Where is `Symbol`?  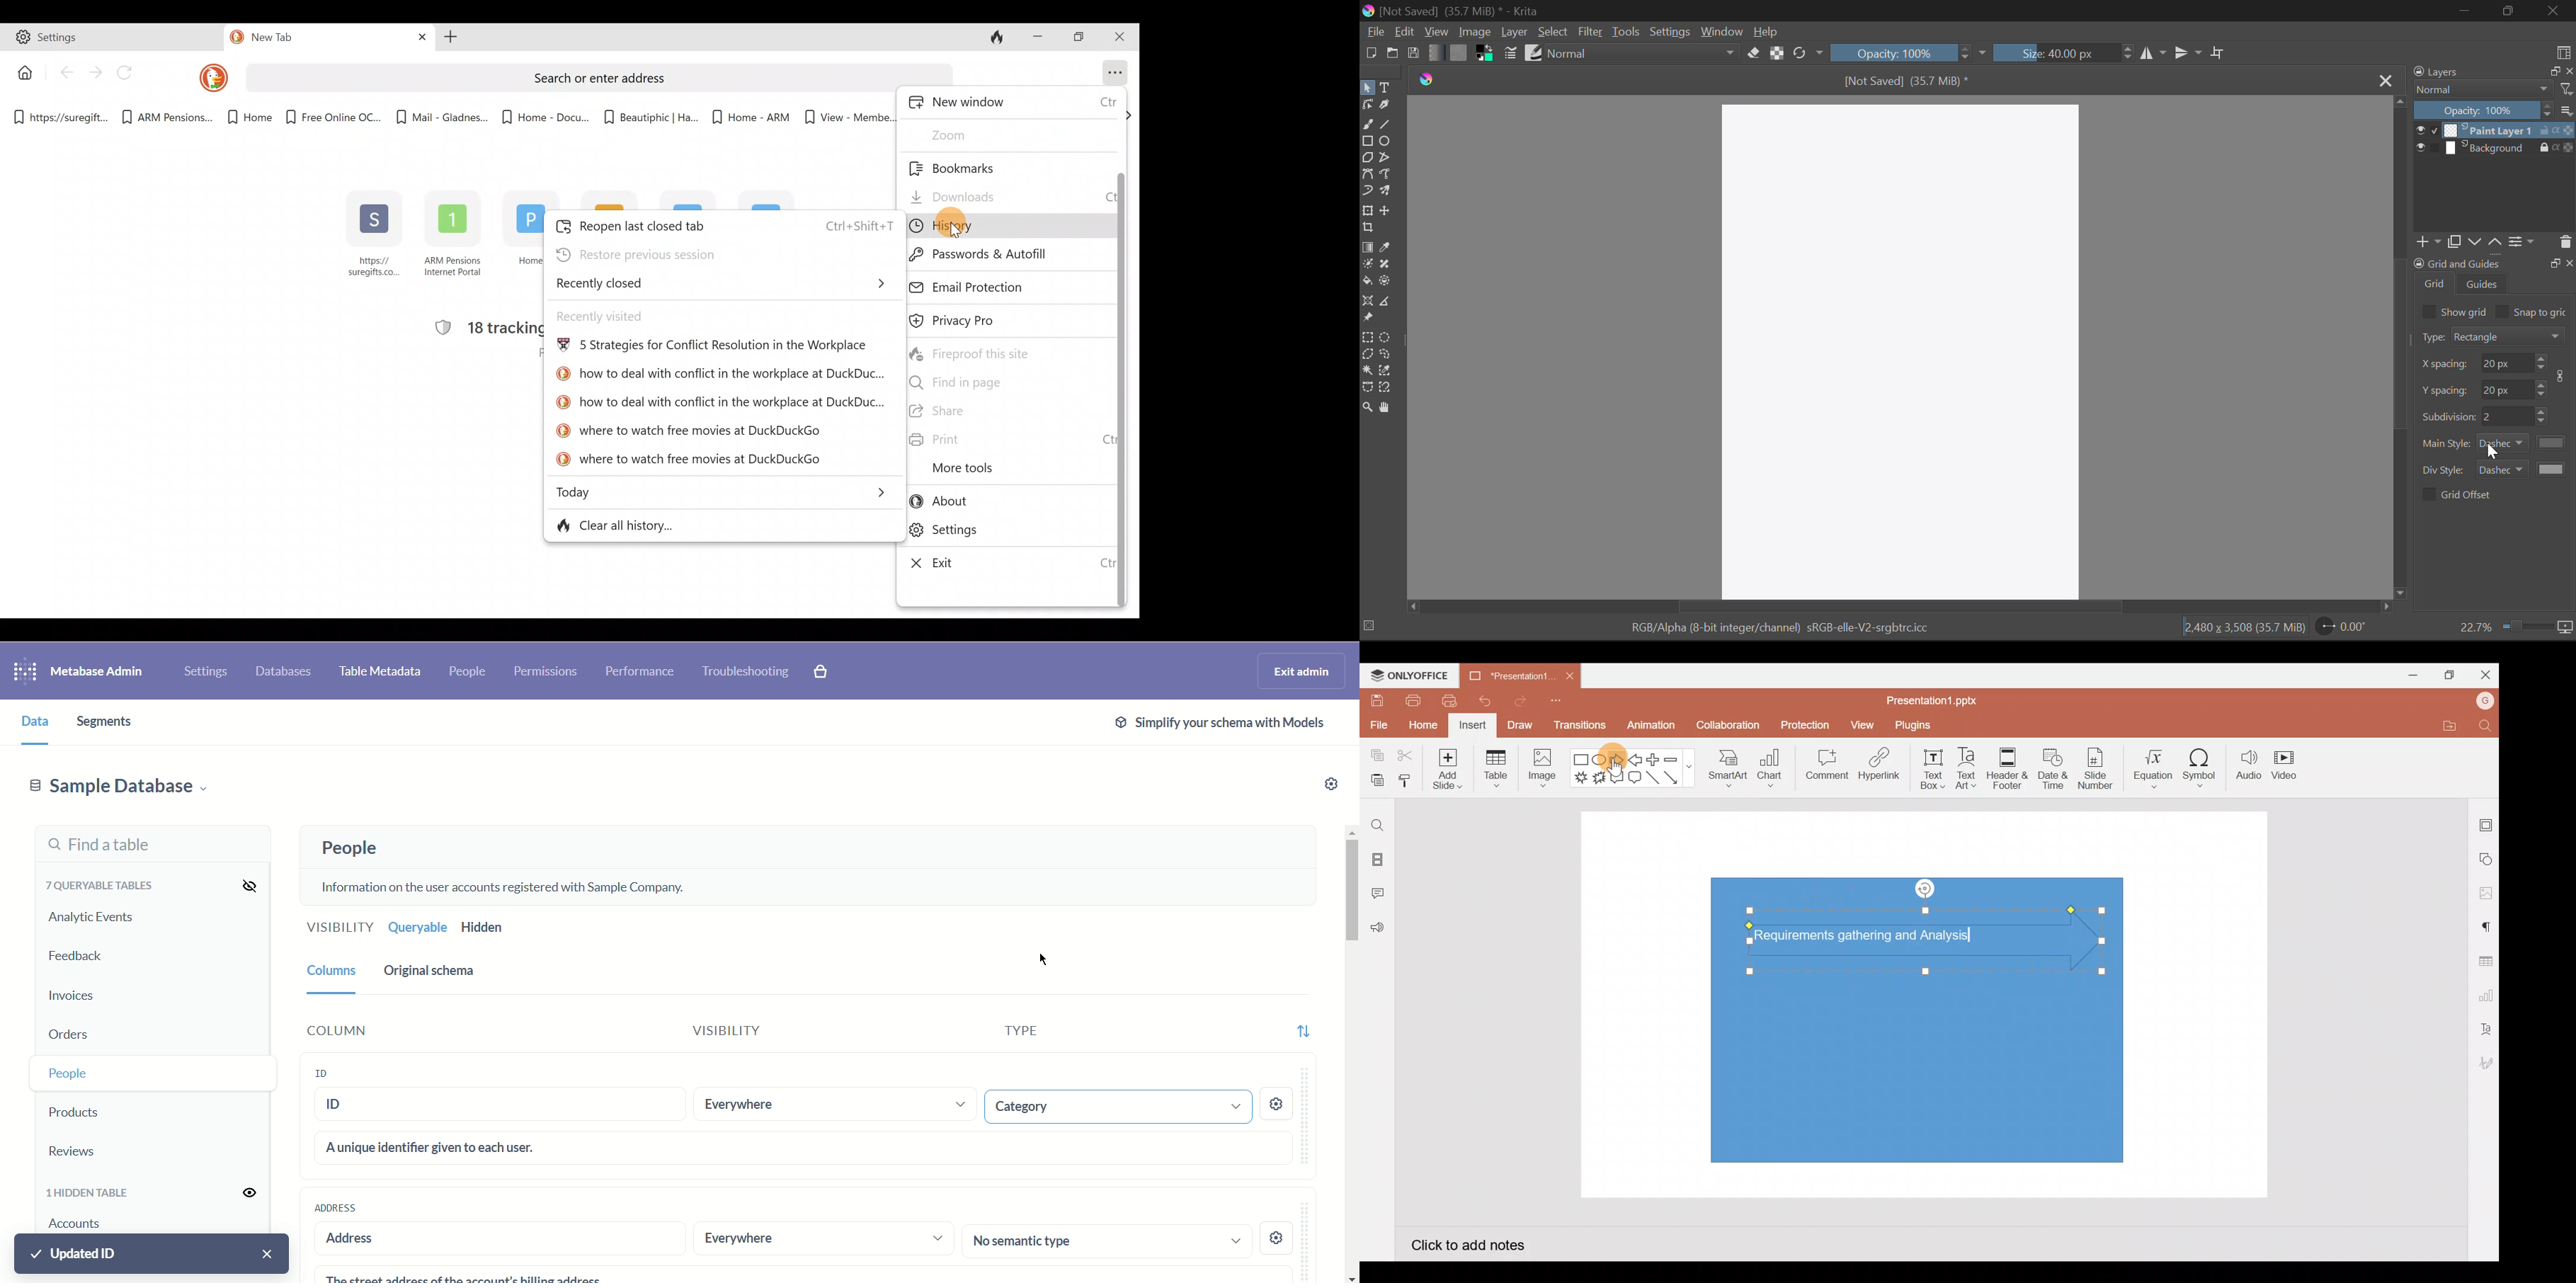
Symbol is located at coordinates (2201, 765).